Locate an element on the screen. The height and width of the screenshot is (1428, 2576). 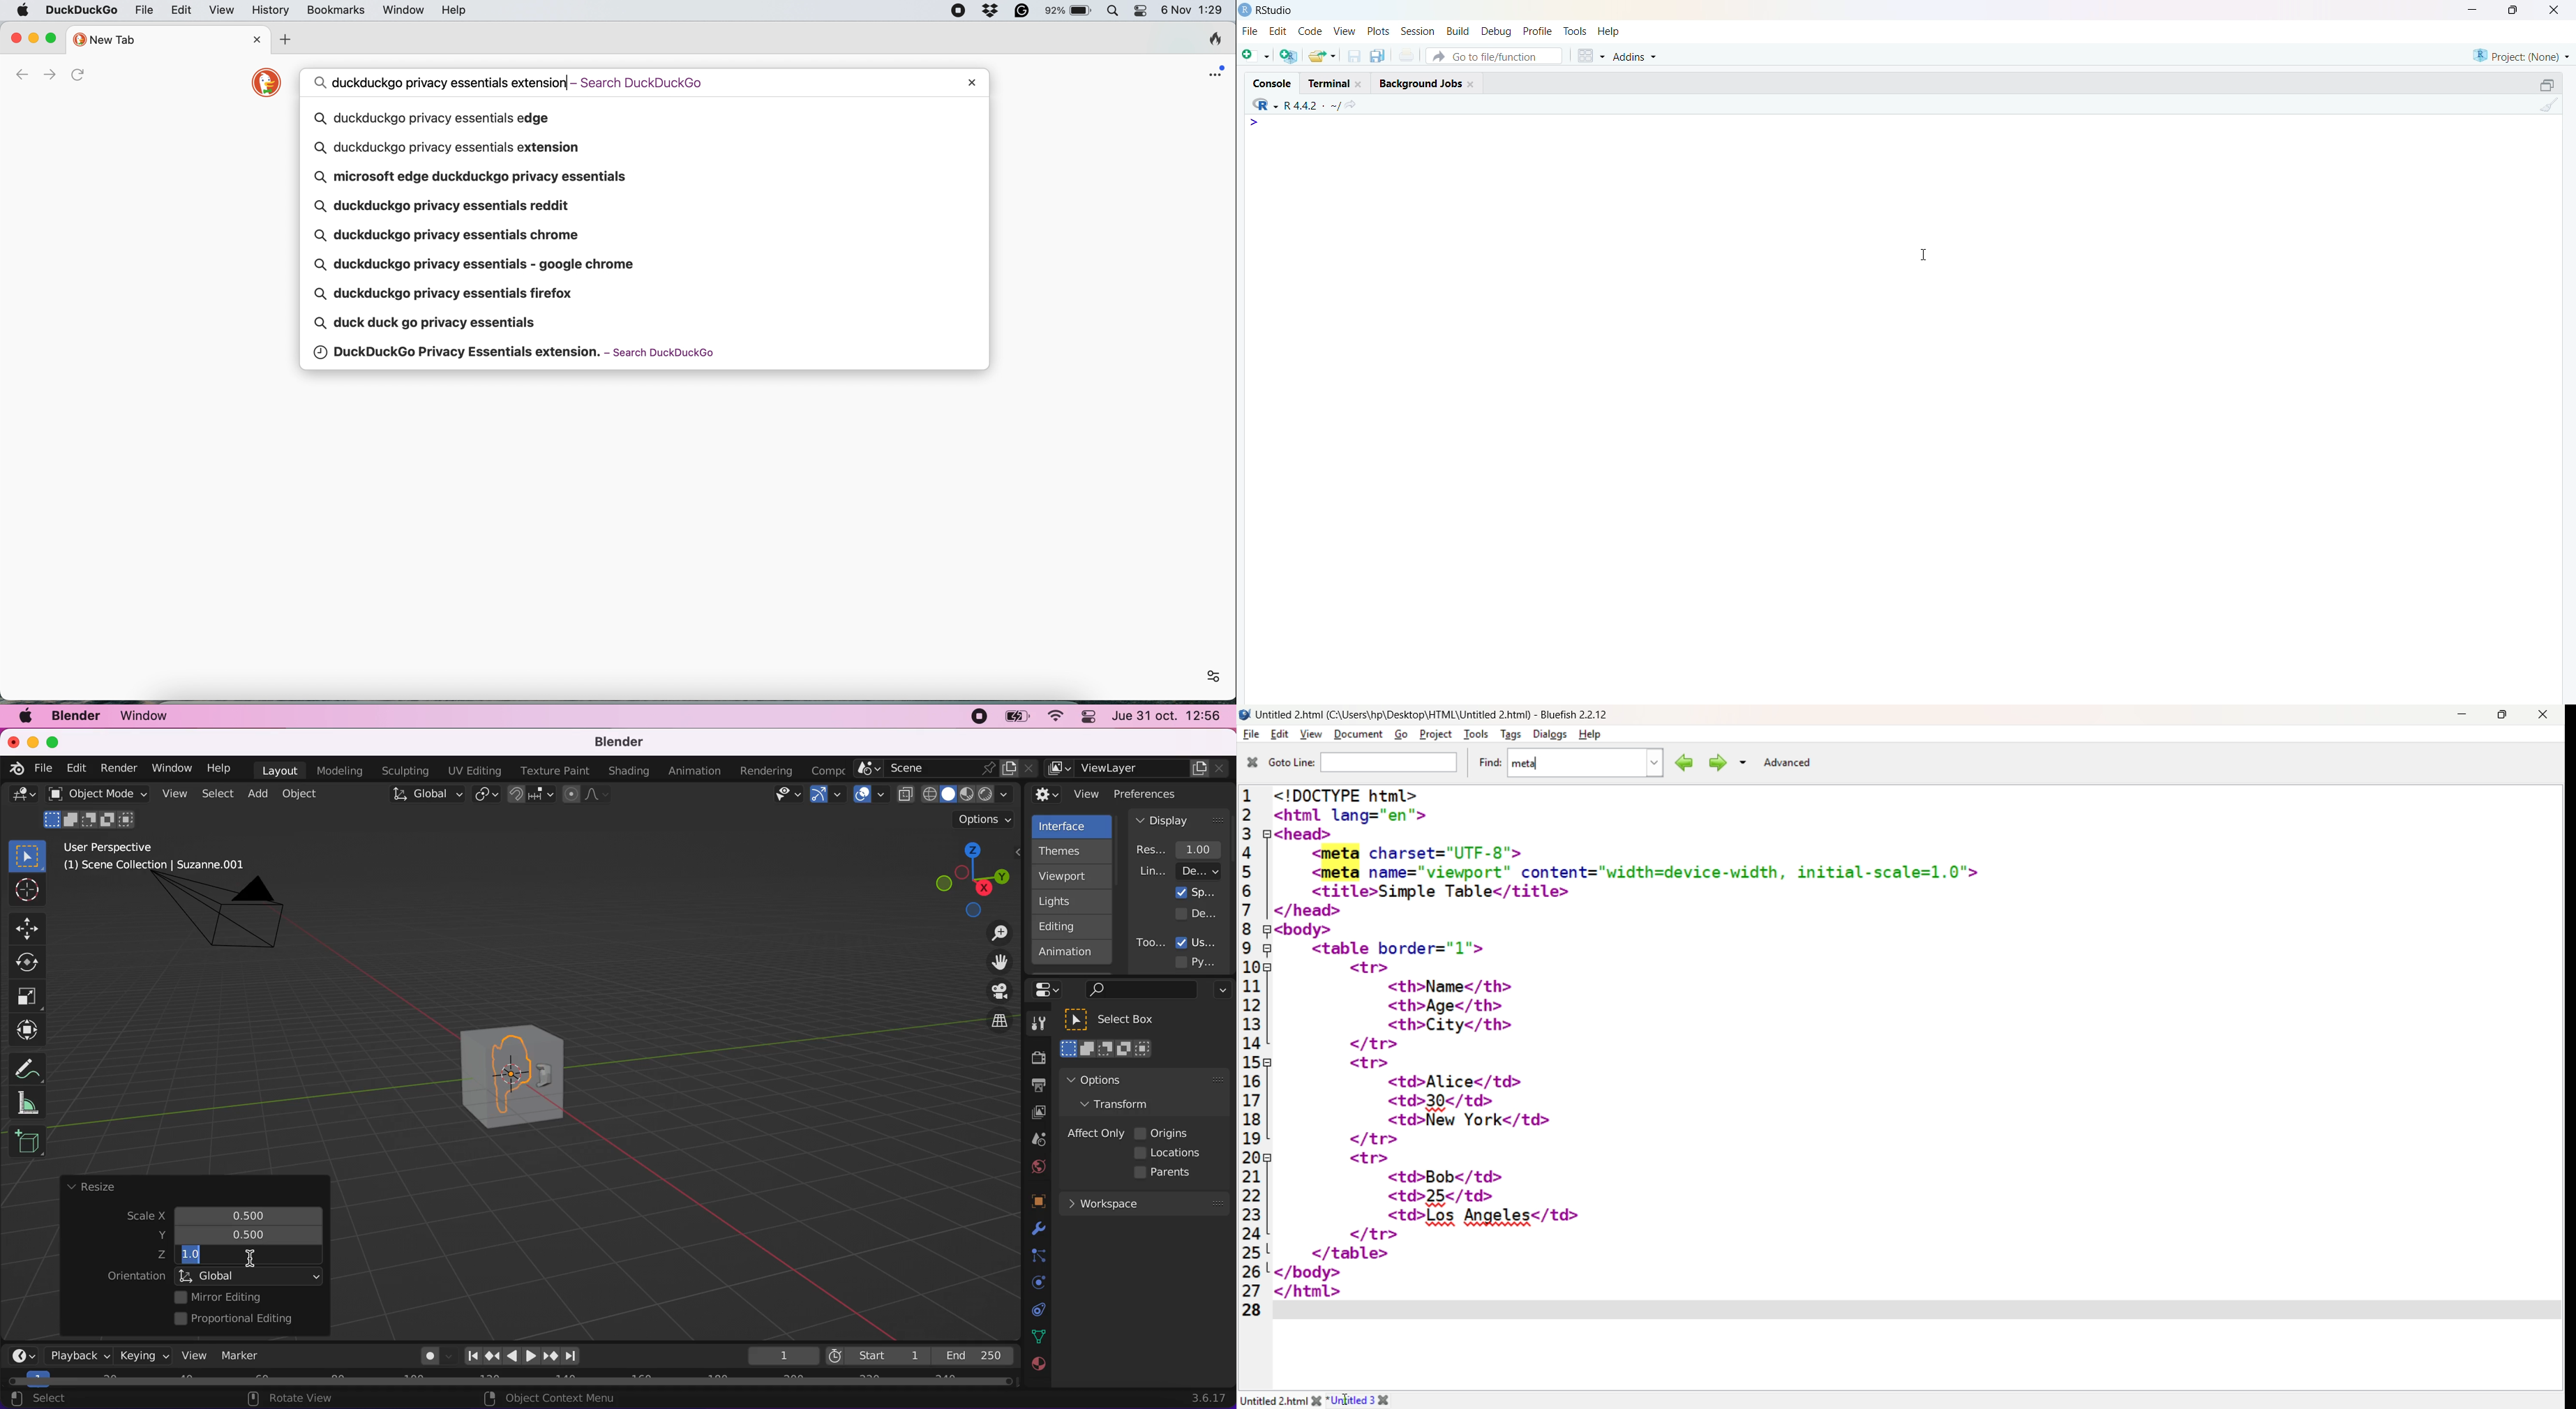
layout is located at coordinates (280, 770).